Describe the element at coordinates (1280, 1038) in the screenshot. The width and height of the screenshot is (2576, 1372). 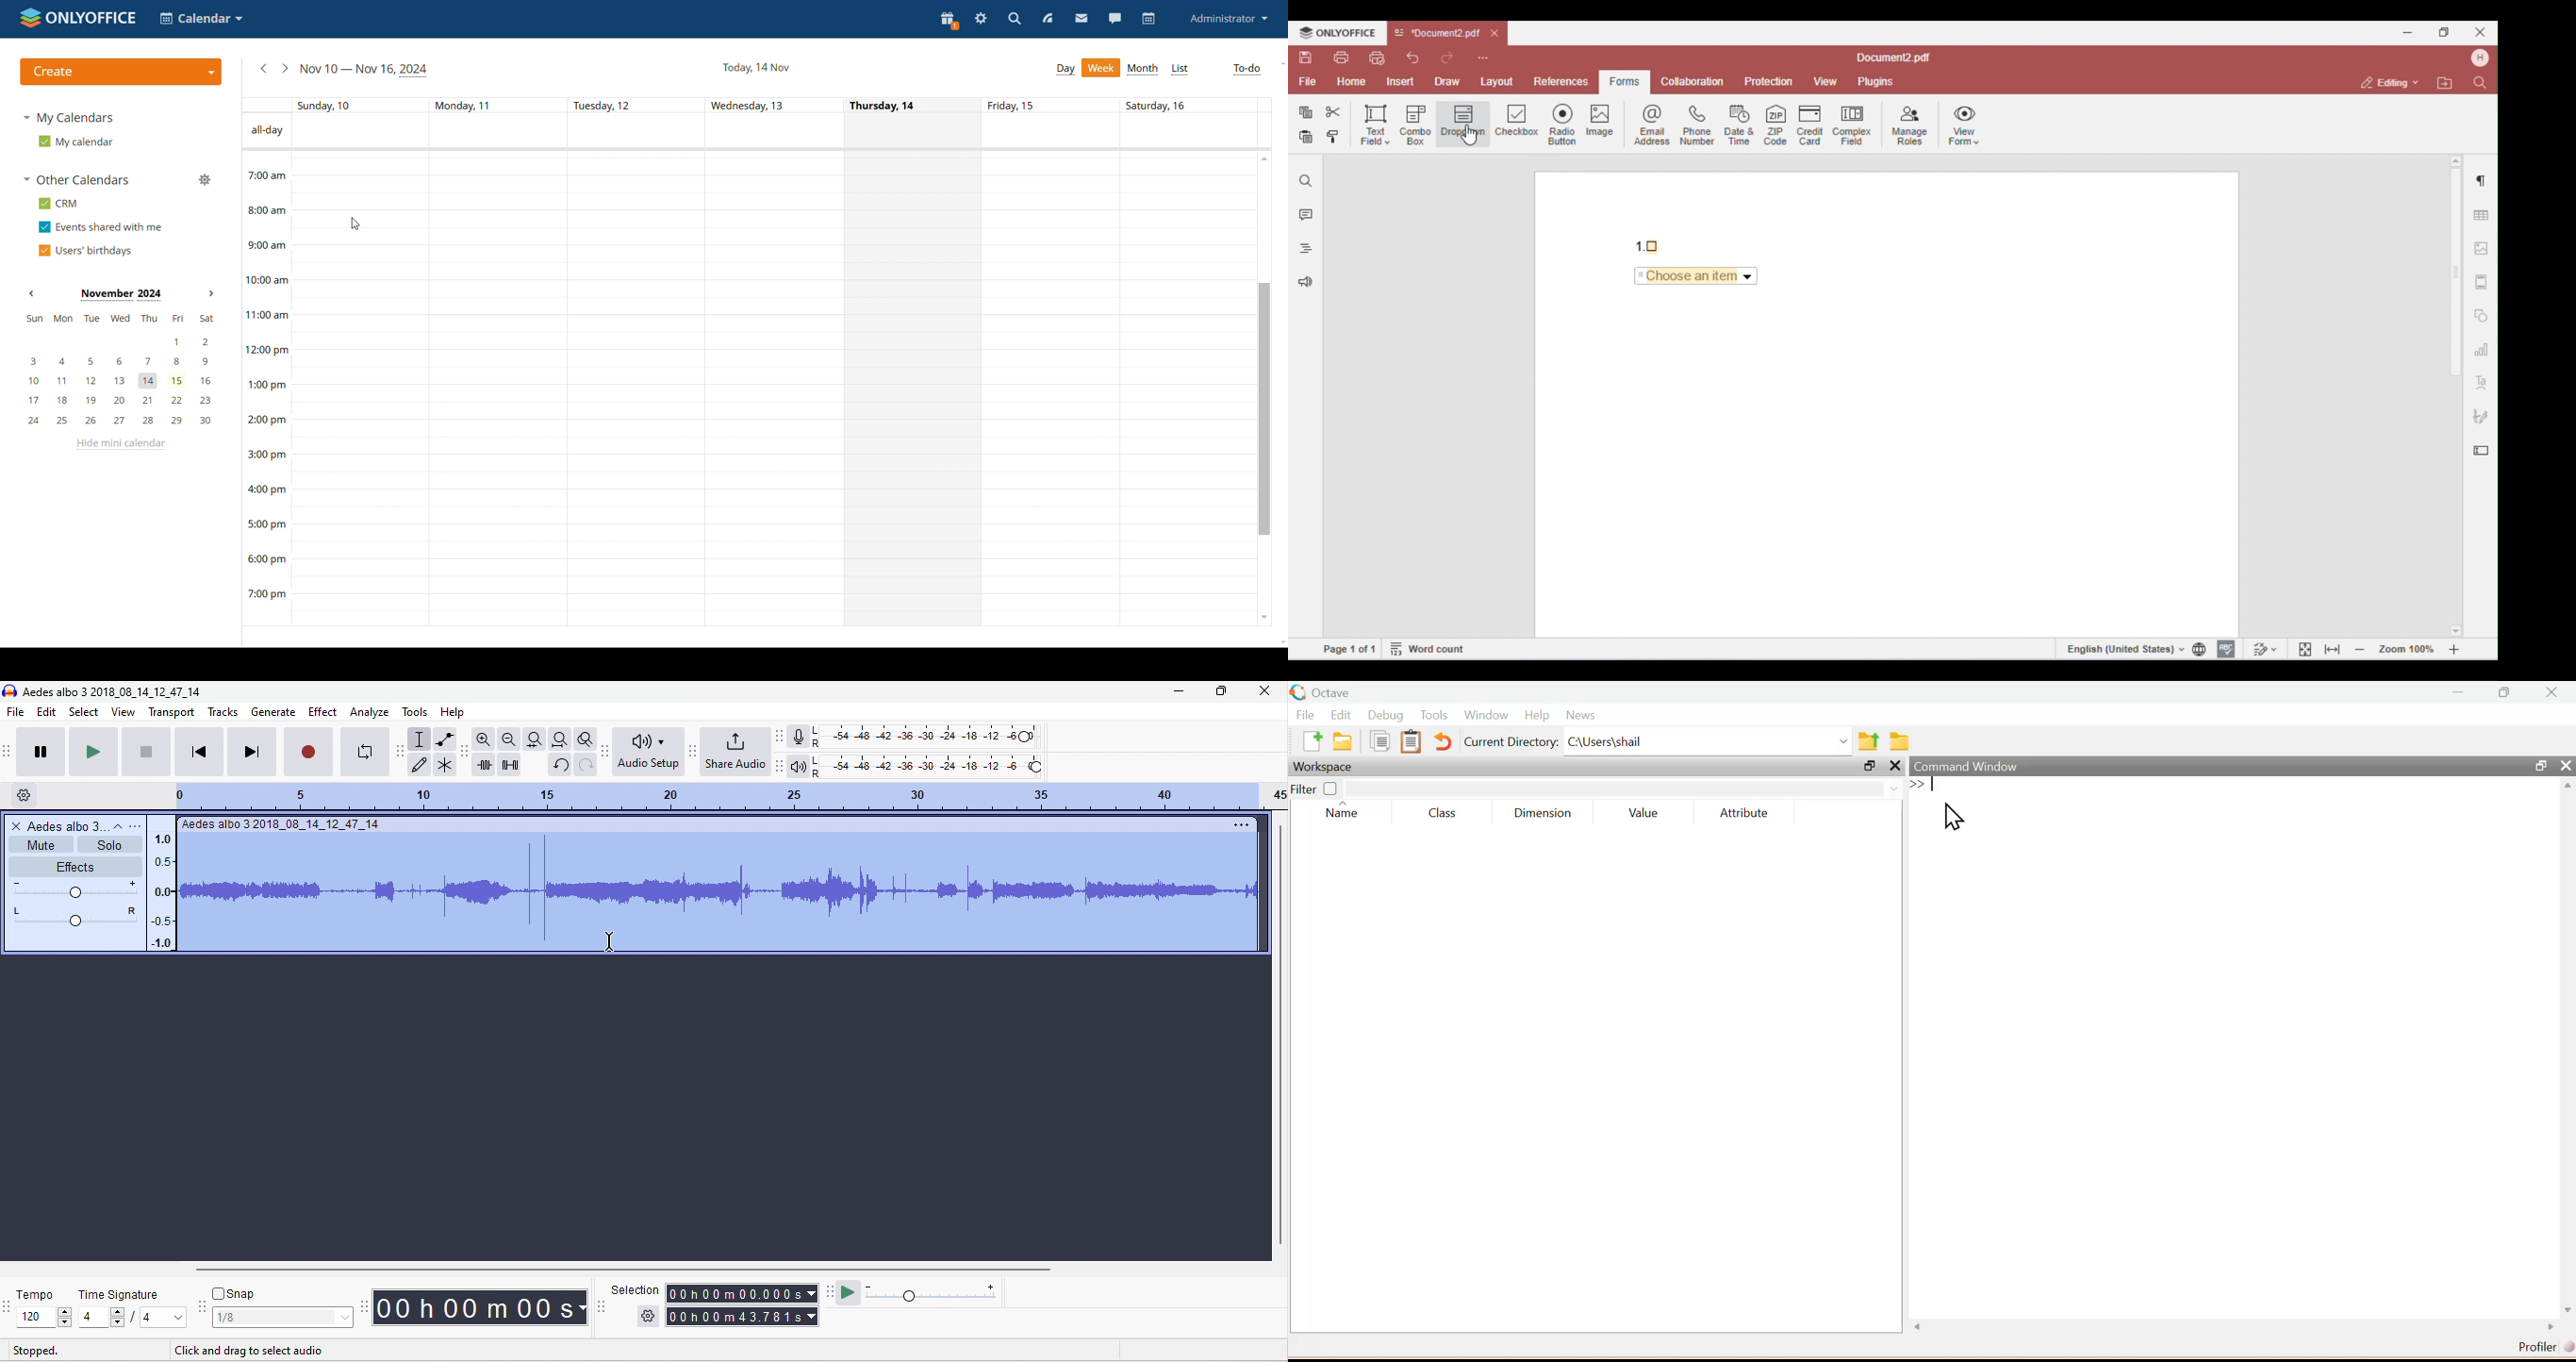
I see `vertical scrollbar` at that location.